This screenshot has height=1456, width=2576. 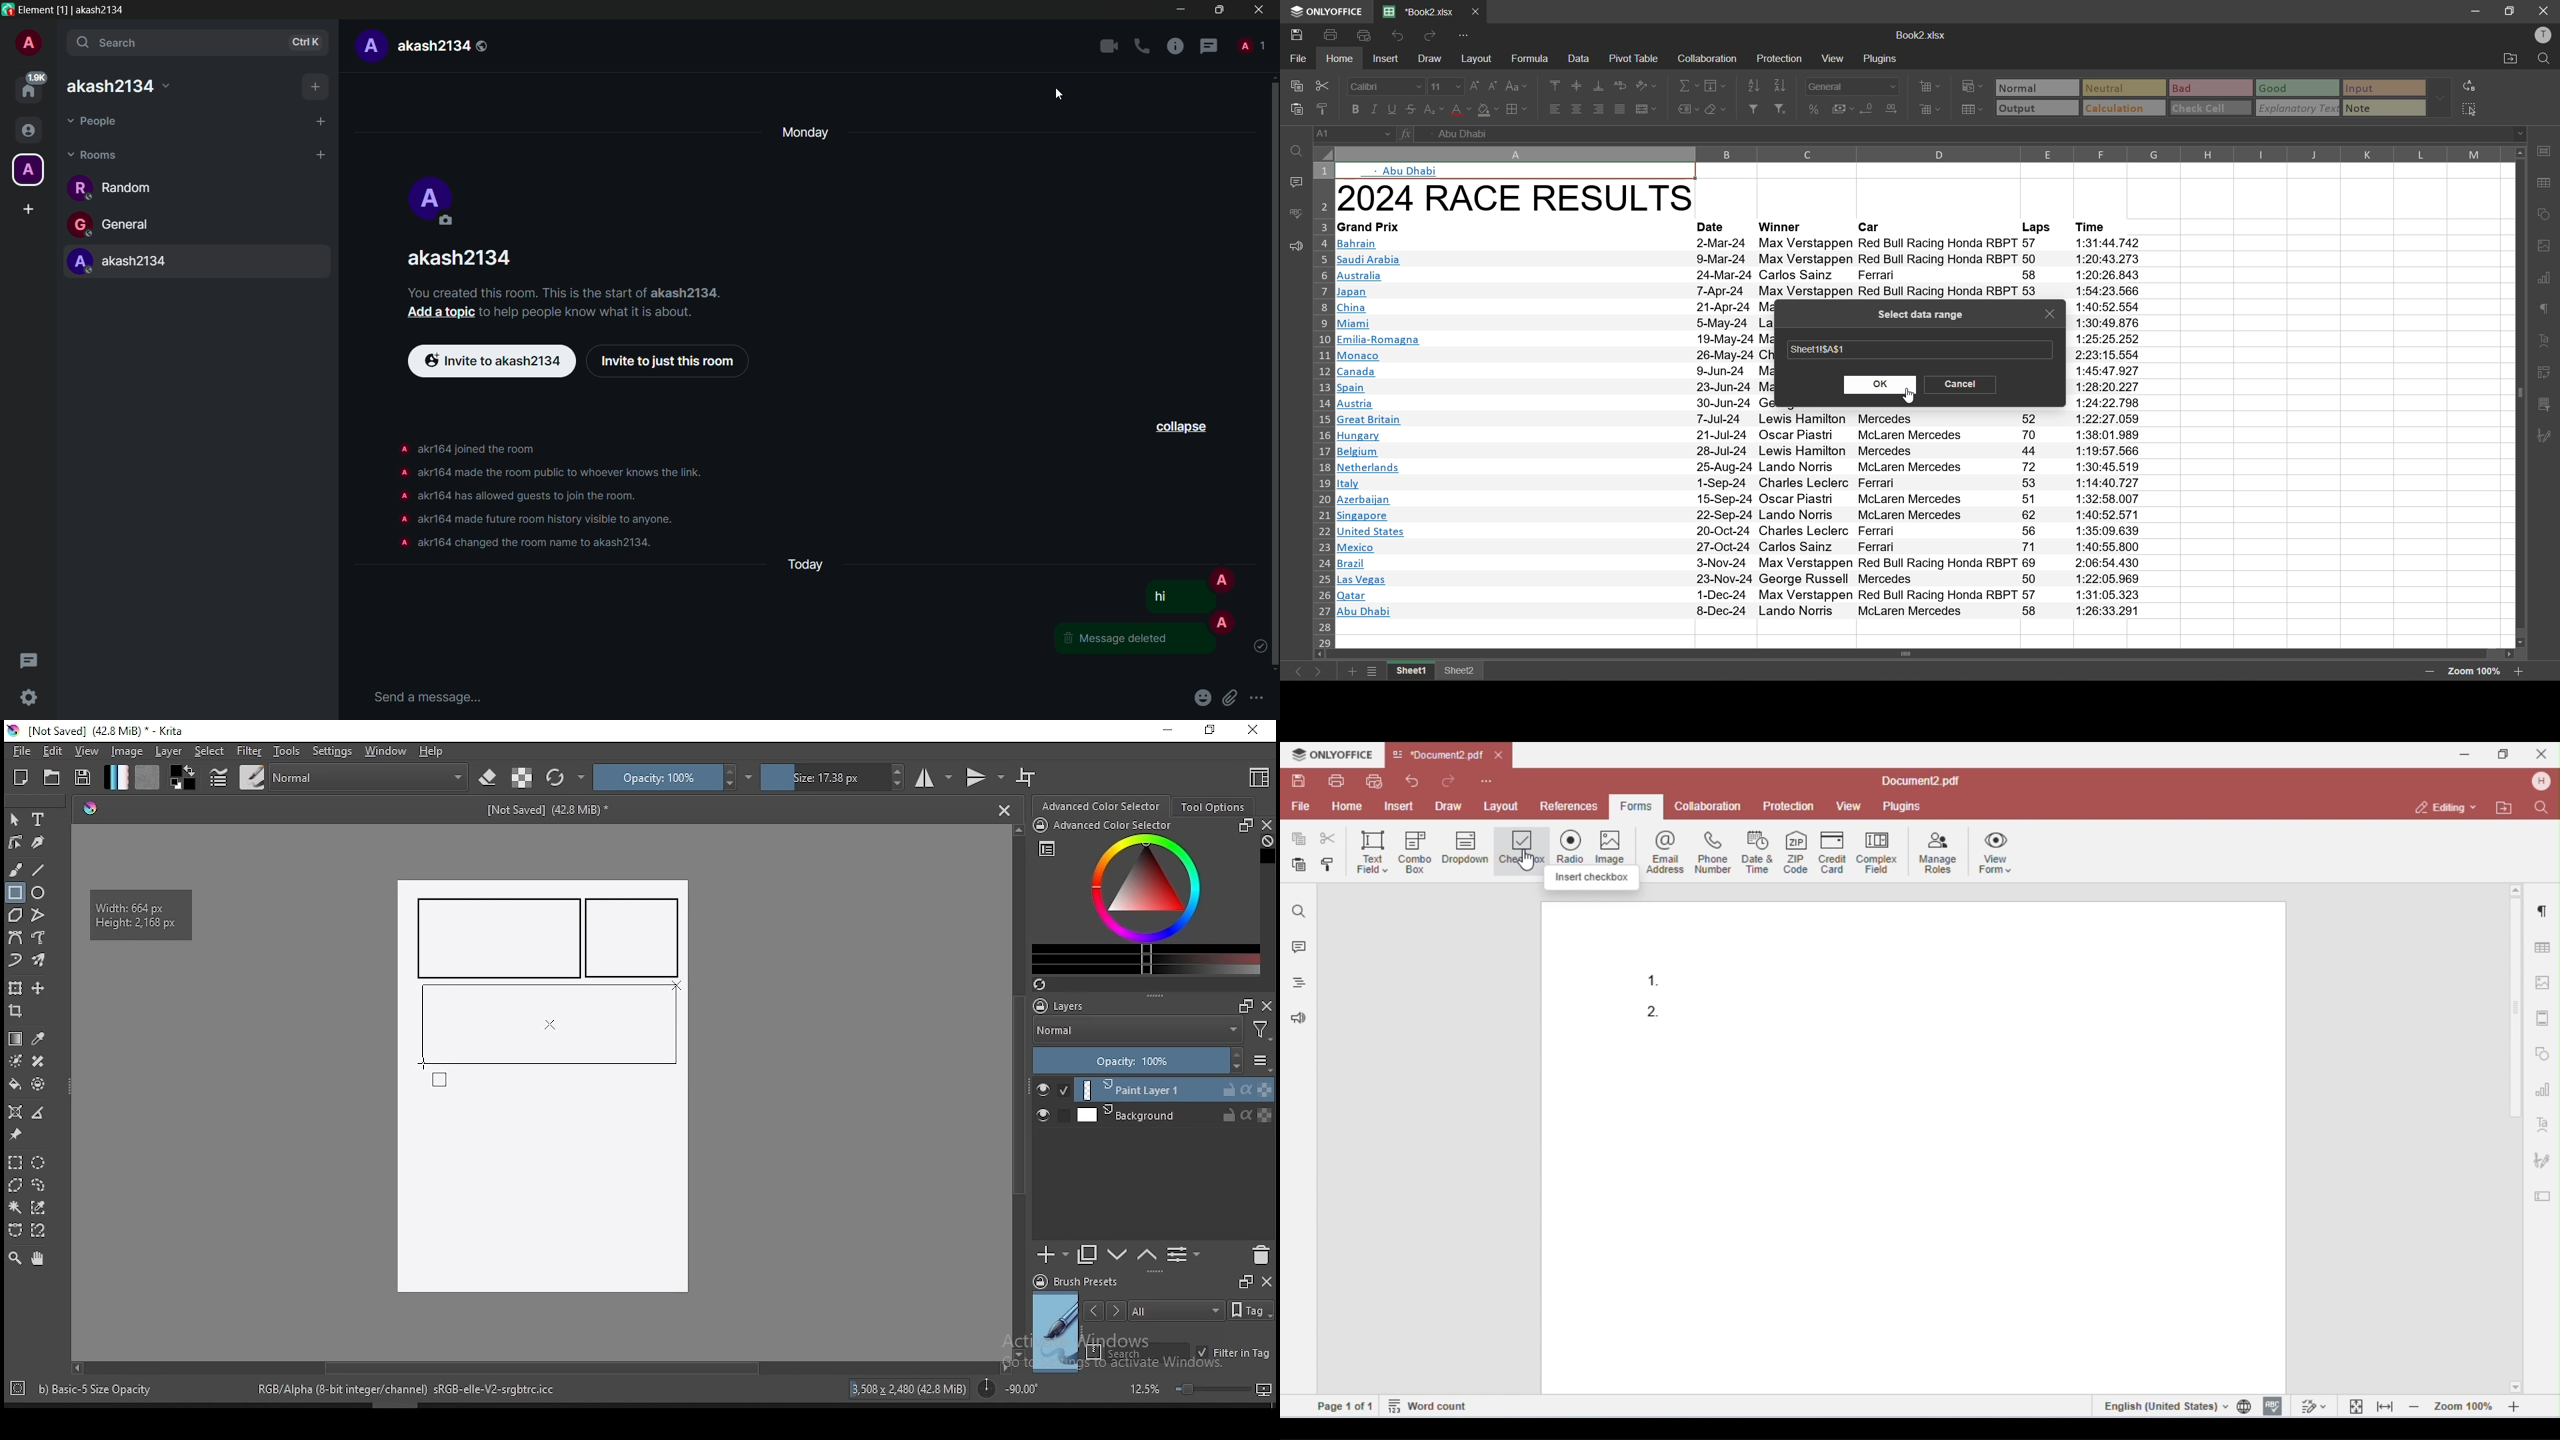 What do you see at coordinates (248, 751) in the screenshot?
I see `filter` at bounding box center [248, 751].